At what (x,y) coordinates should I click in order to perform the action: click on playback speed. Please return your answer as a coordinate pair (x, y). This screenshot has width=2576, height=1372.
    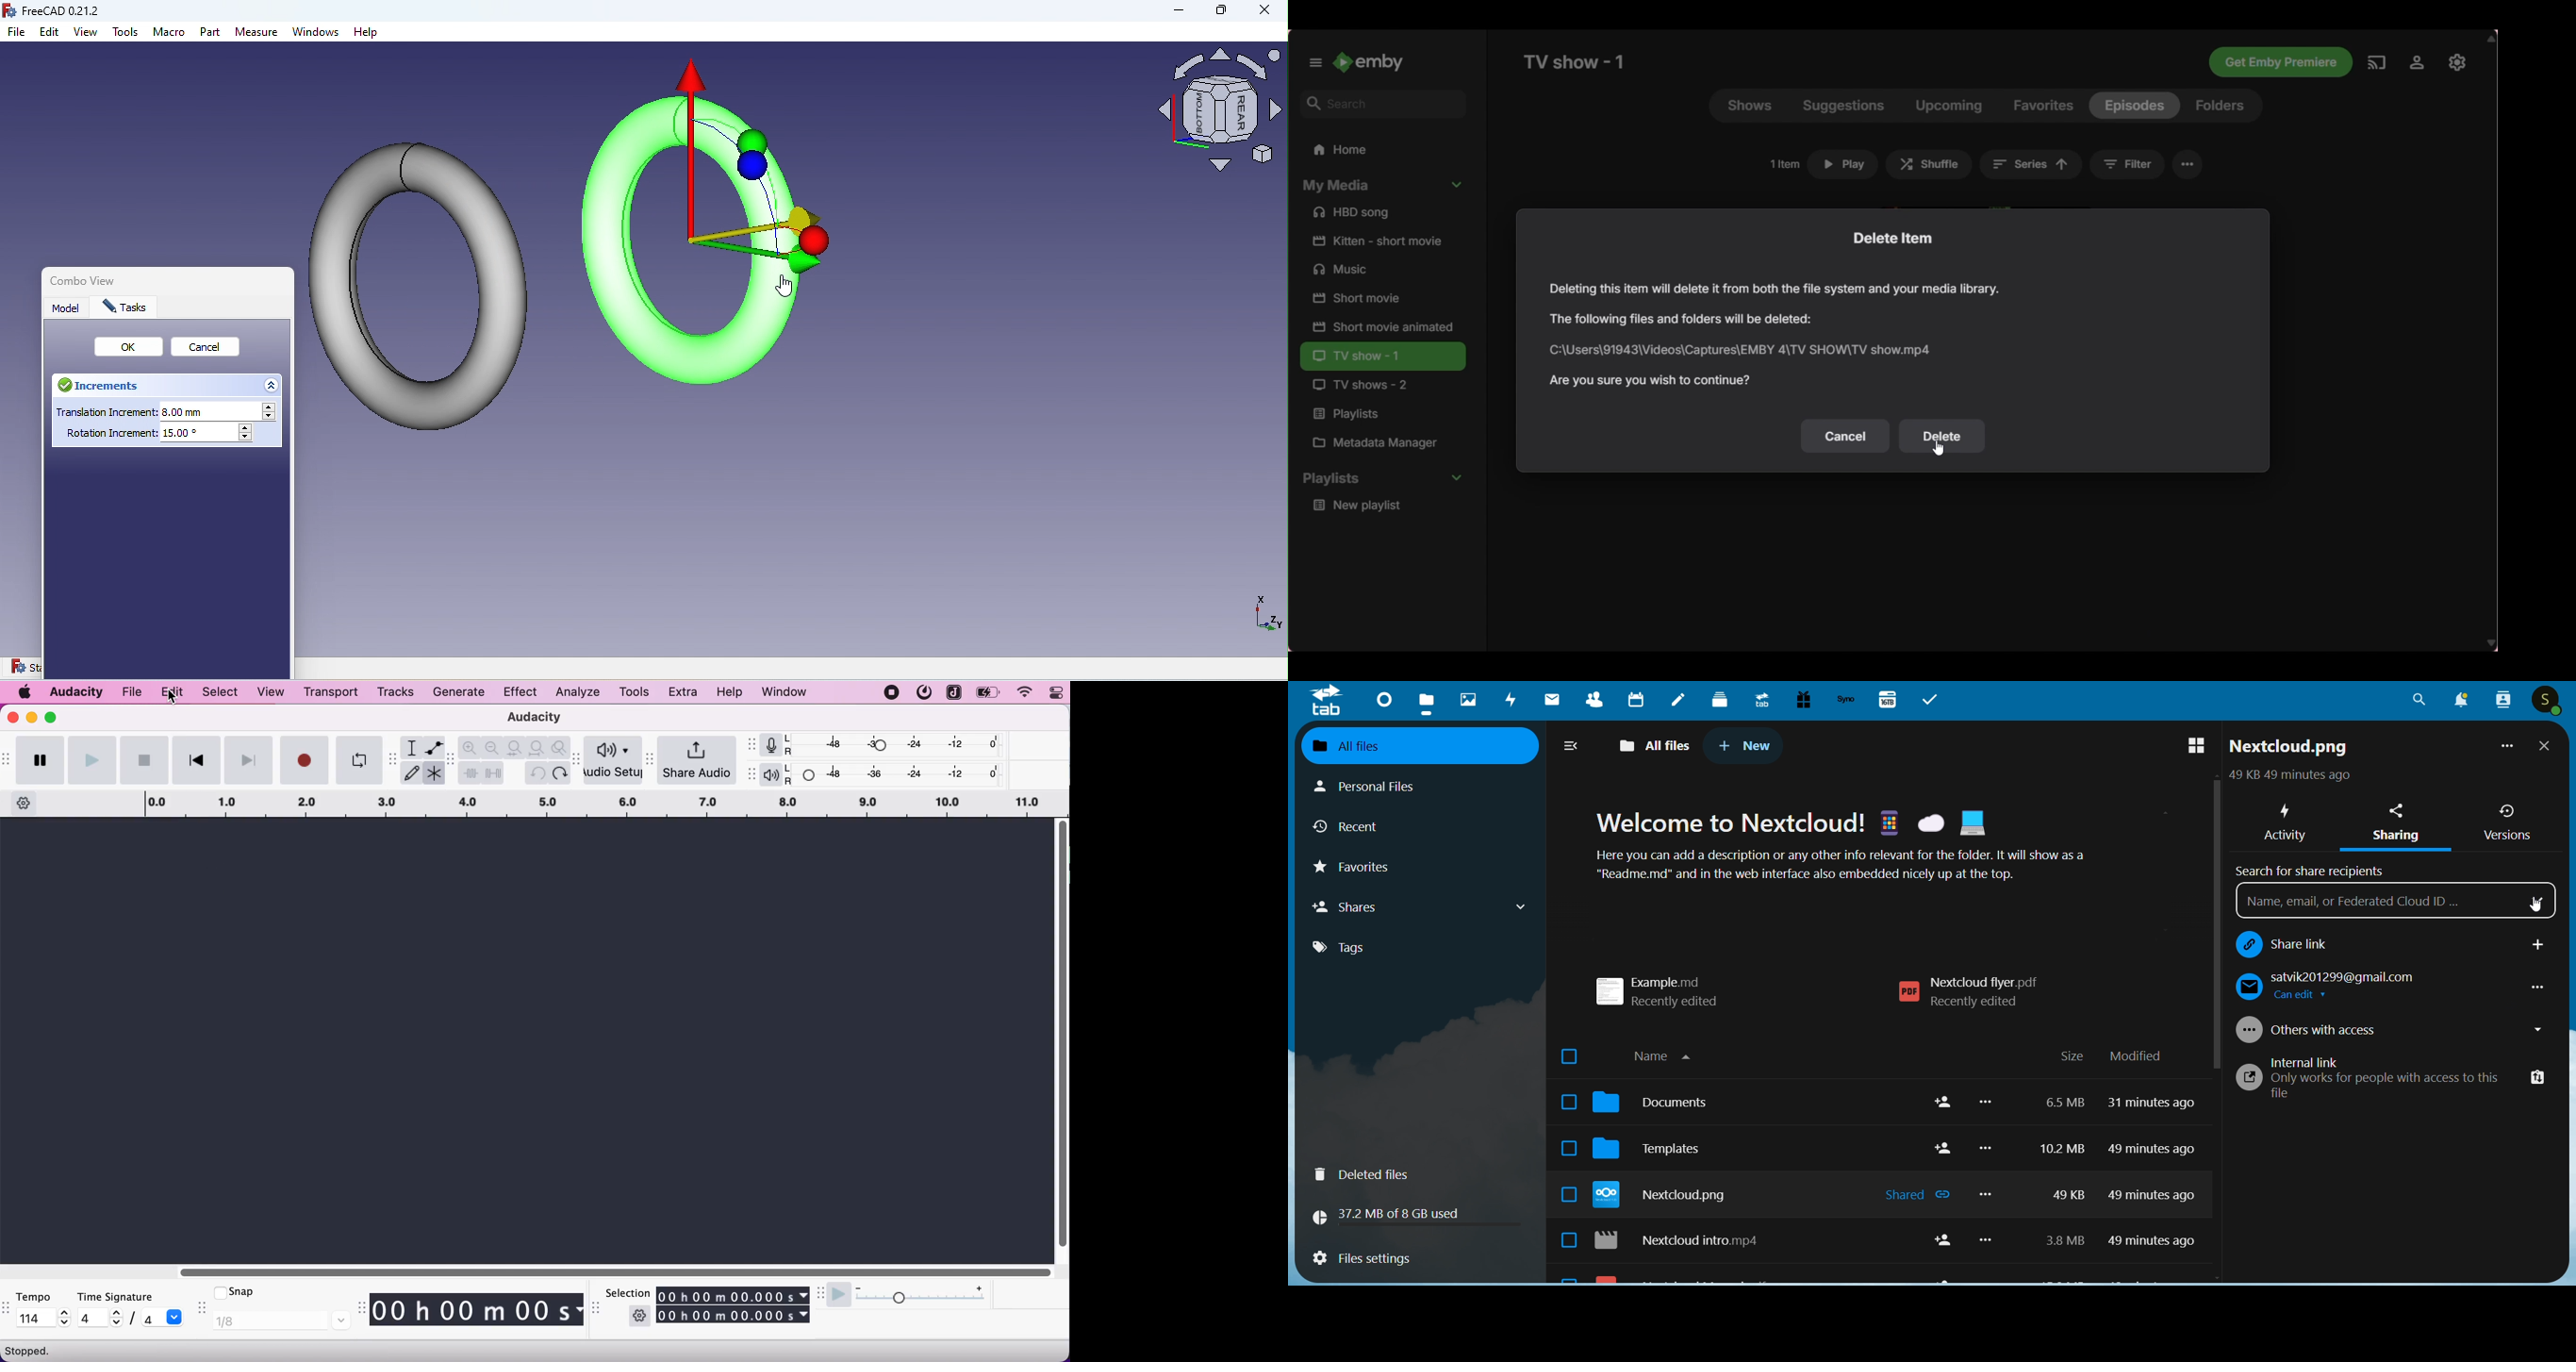
    Looking at the image, I should click on (921, 1300).